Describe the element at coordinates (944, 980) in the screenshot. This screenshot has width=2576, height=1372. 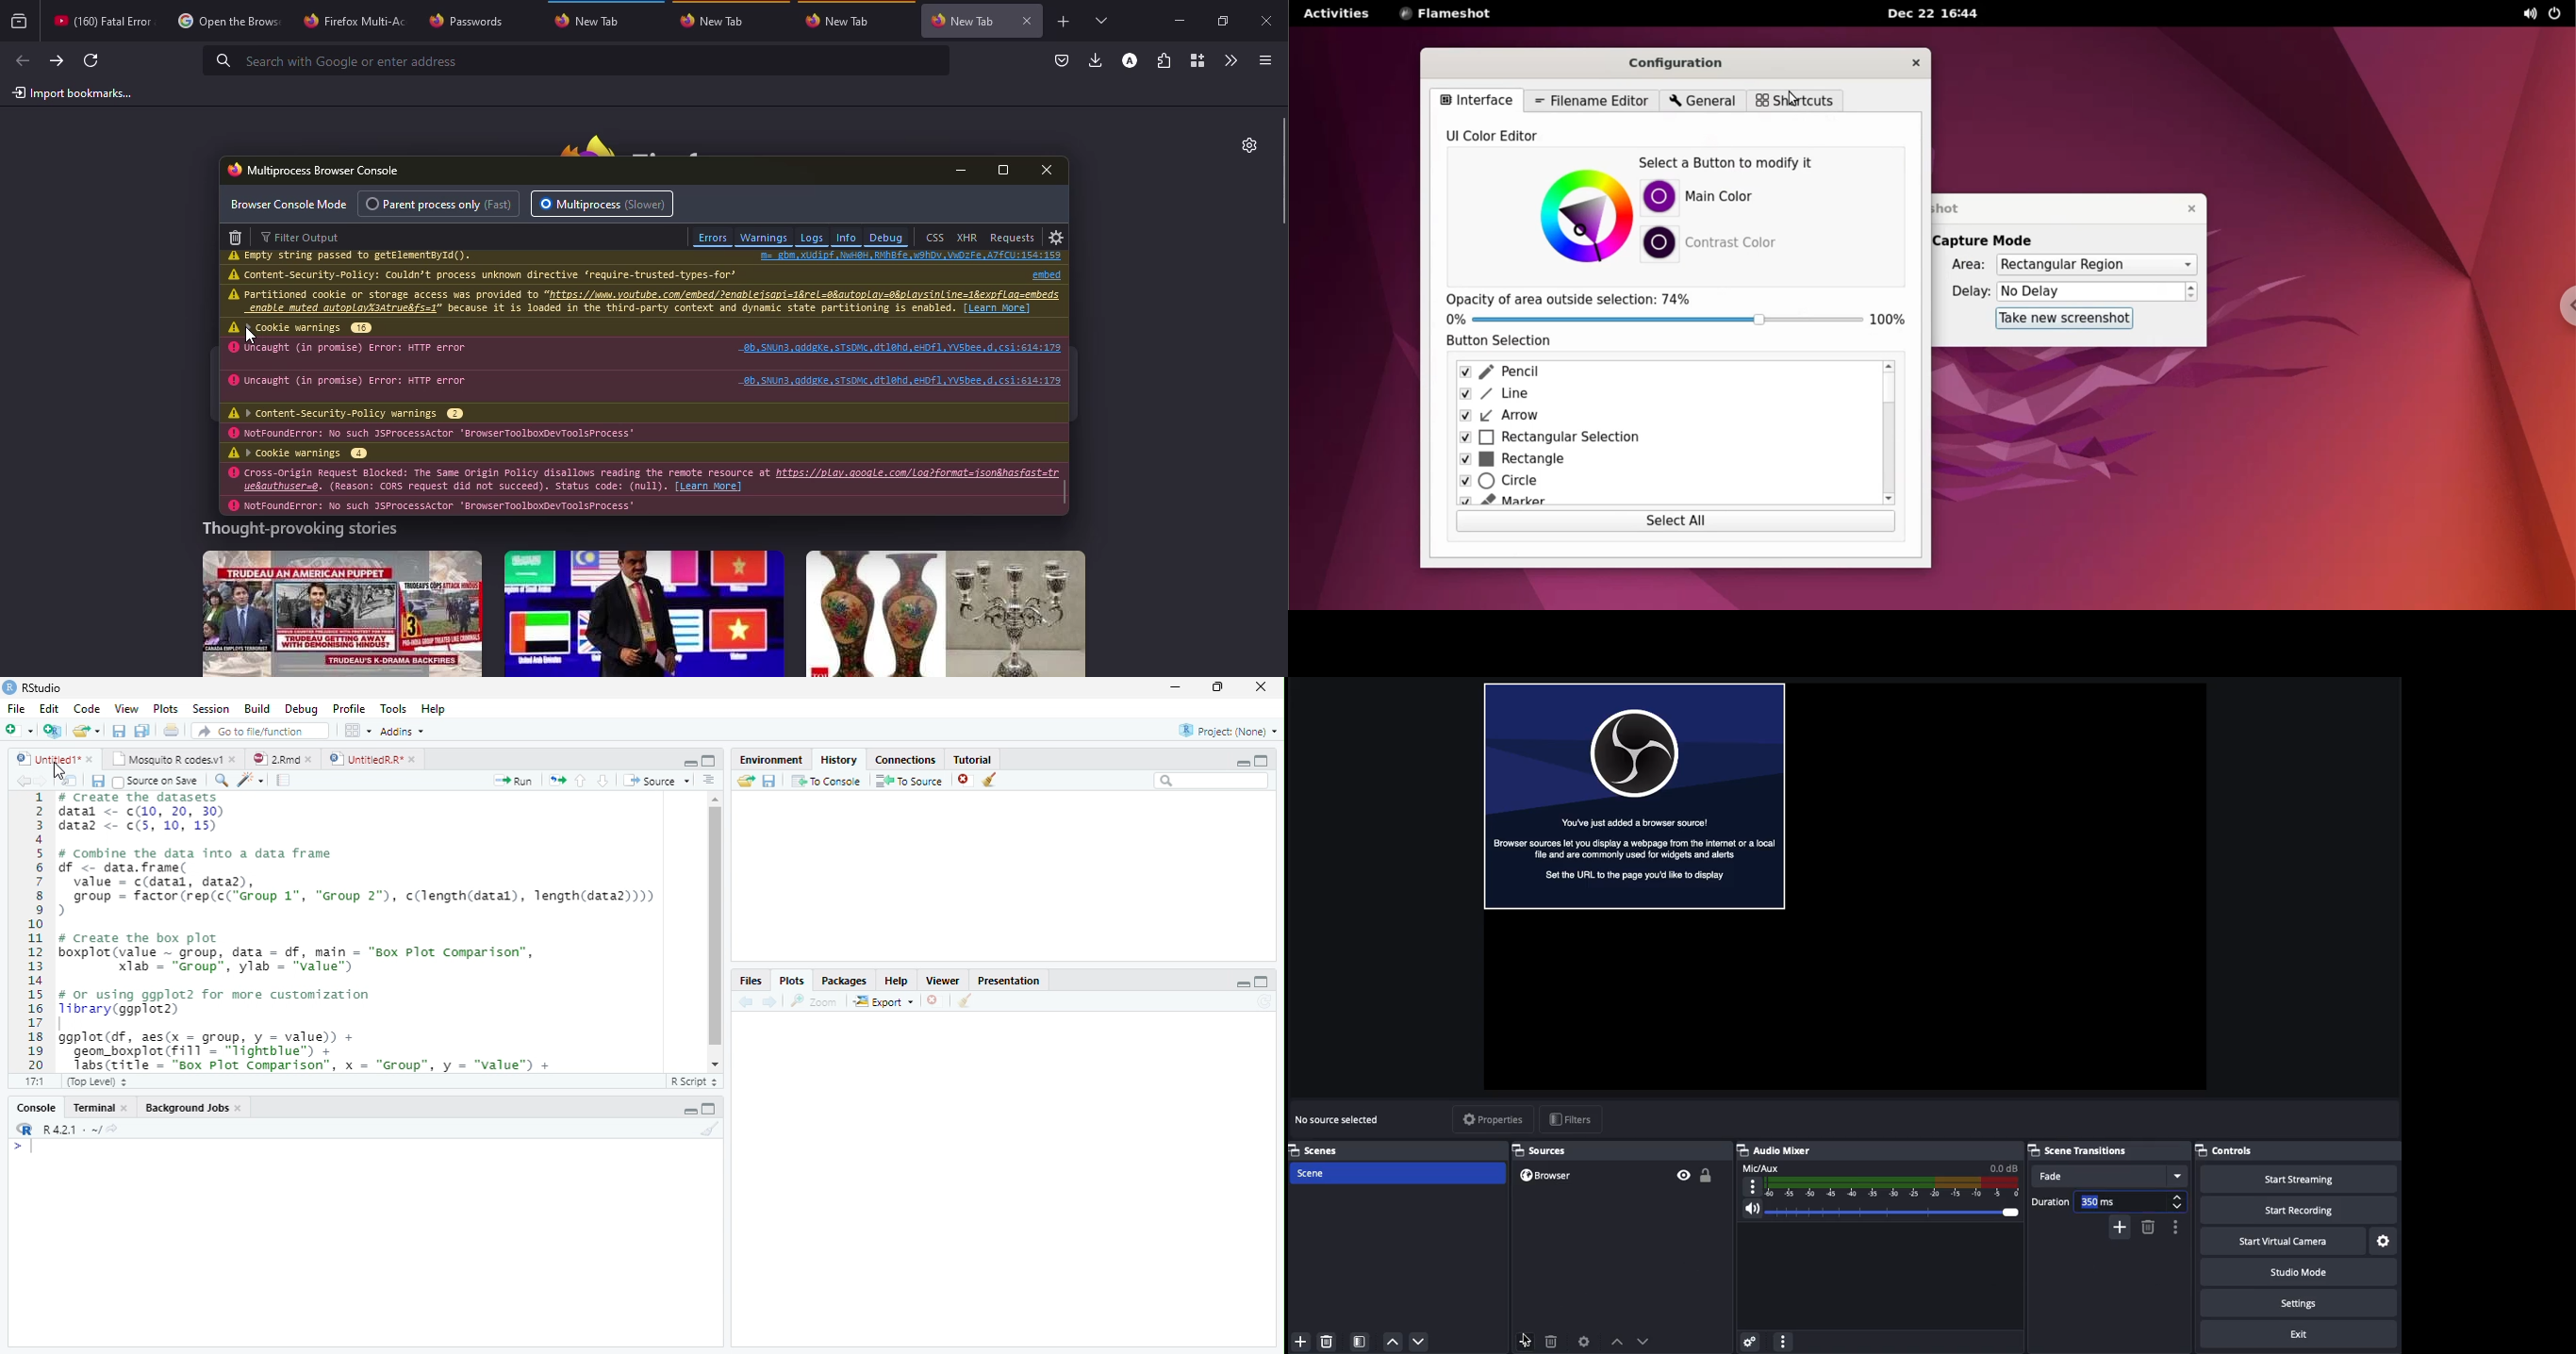
I see `Viewer` at that location.